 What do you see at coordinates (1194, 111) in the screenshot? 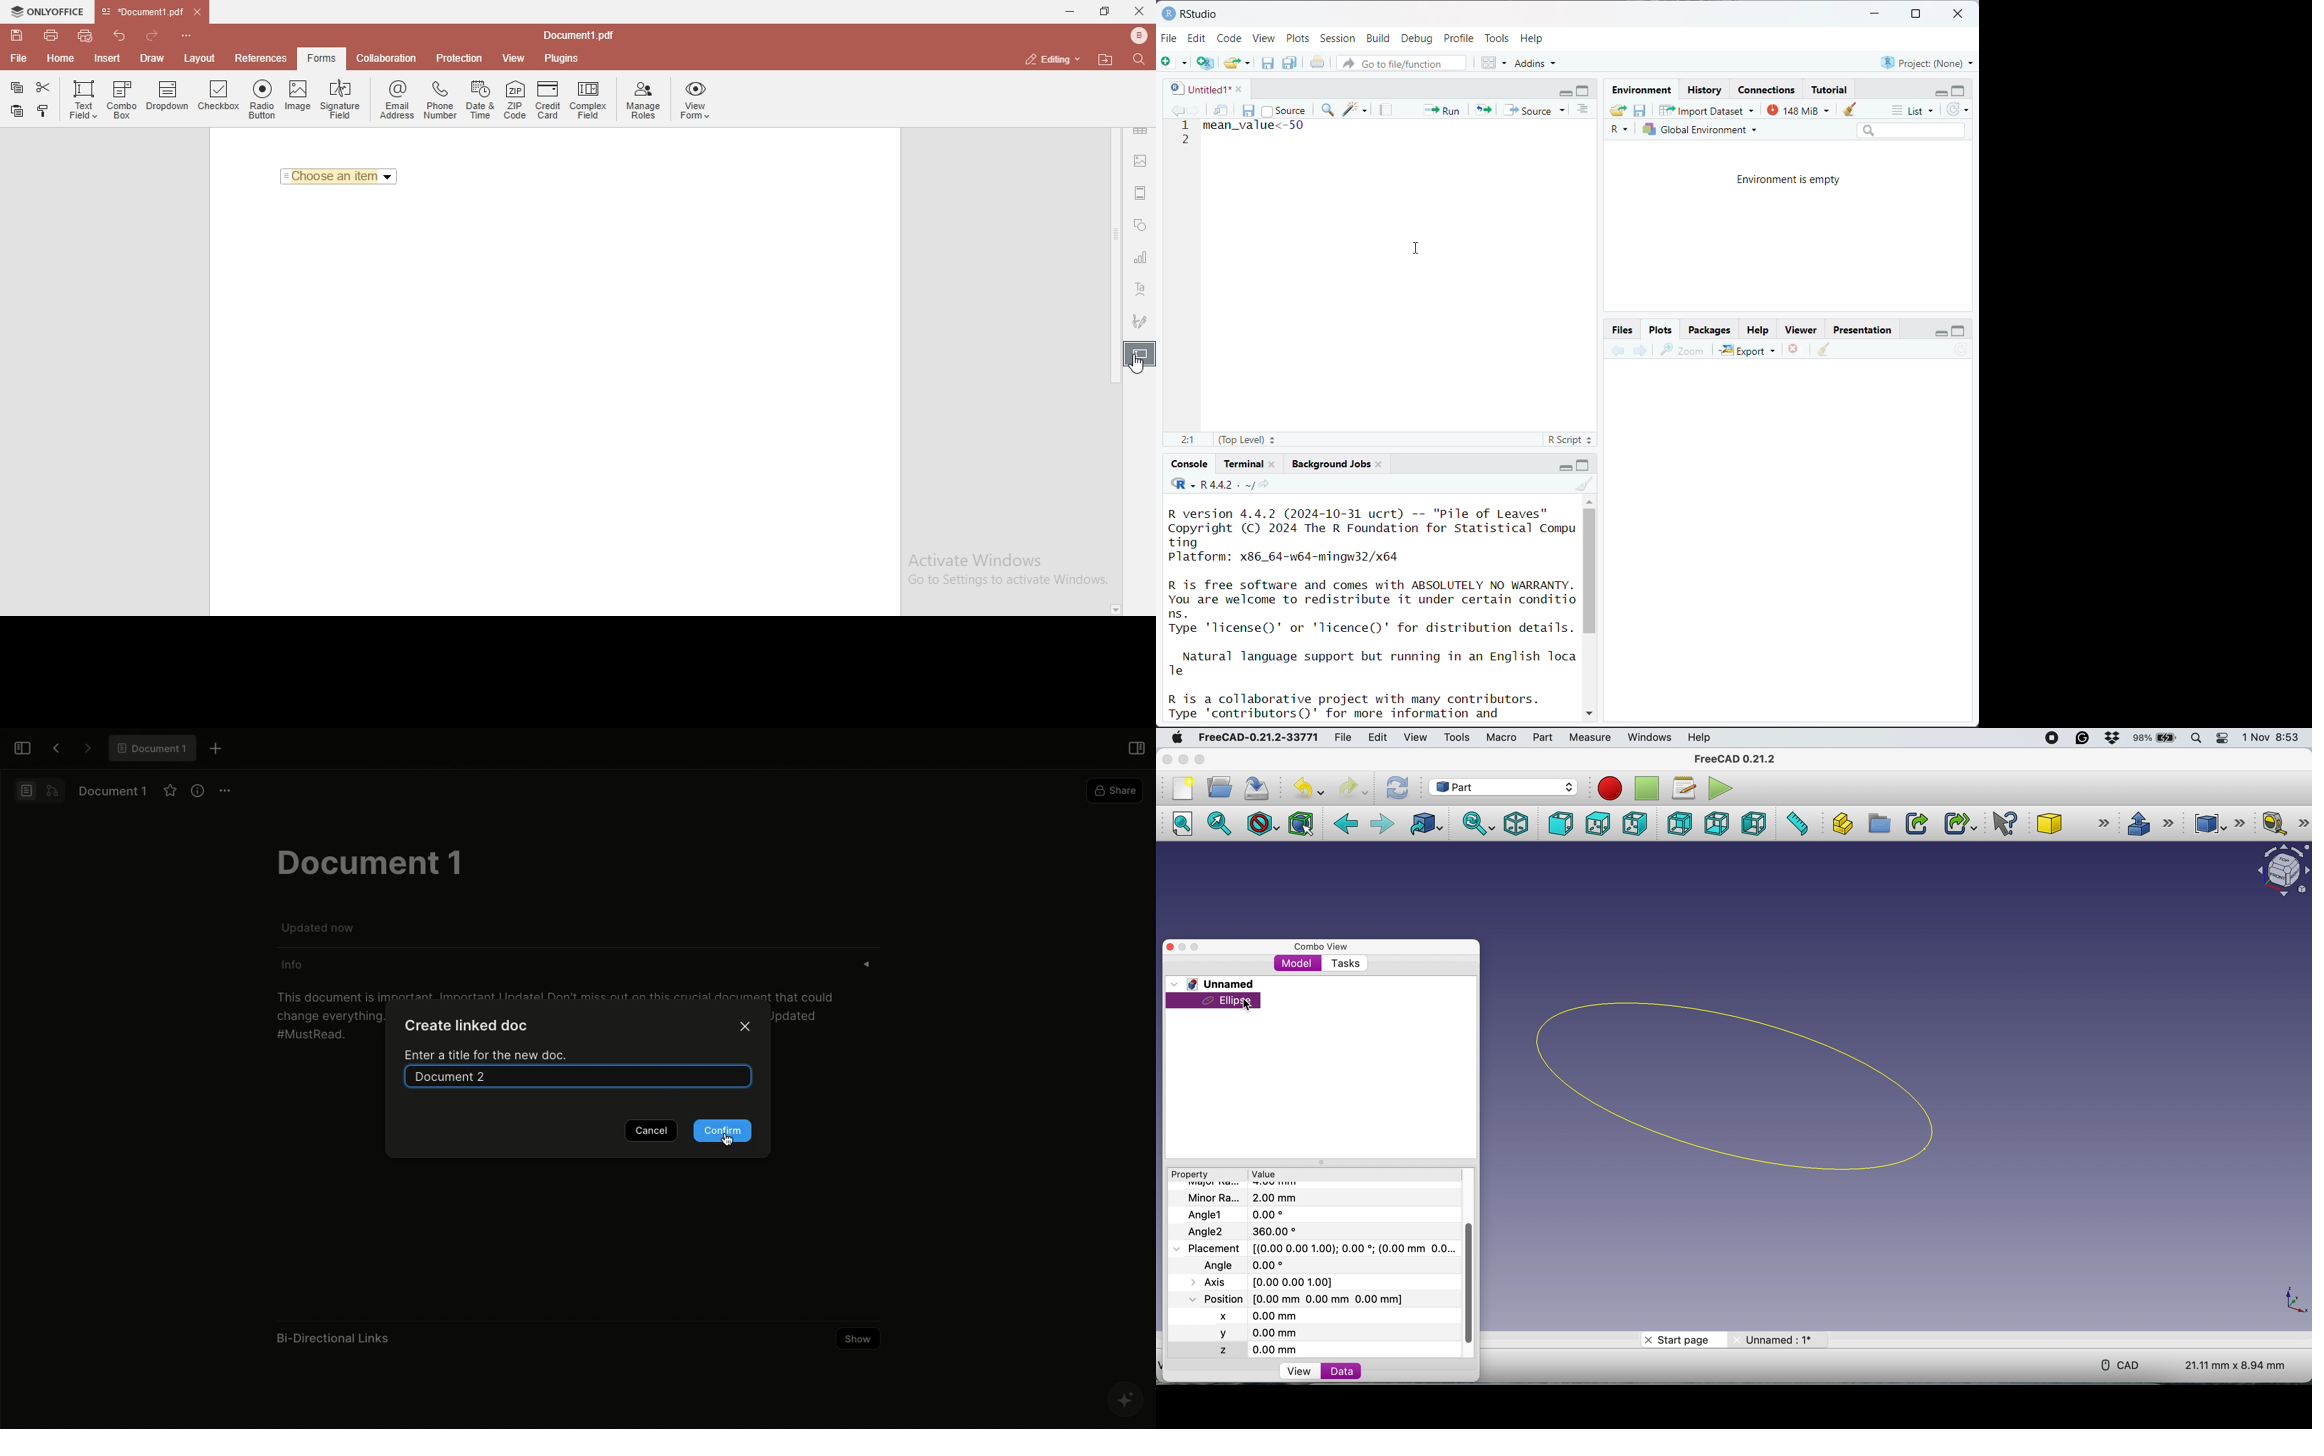
I see `go forward to next source location` at bounding box center [1194, 111].